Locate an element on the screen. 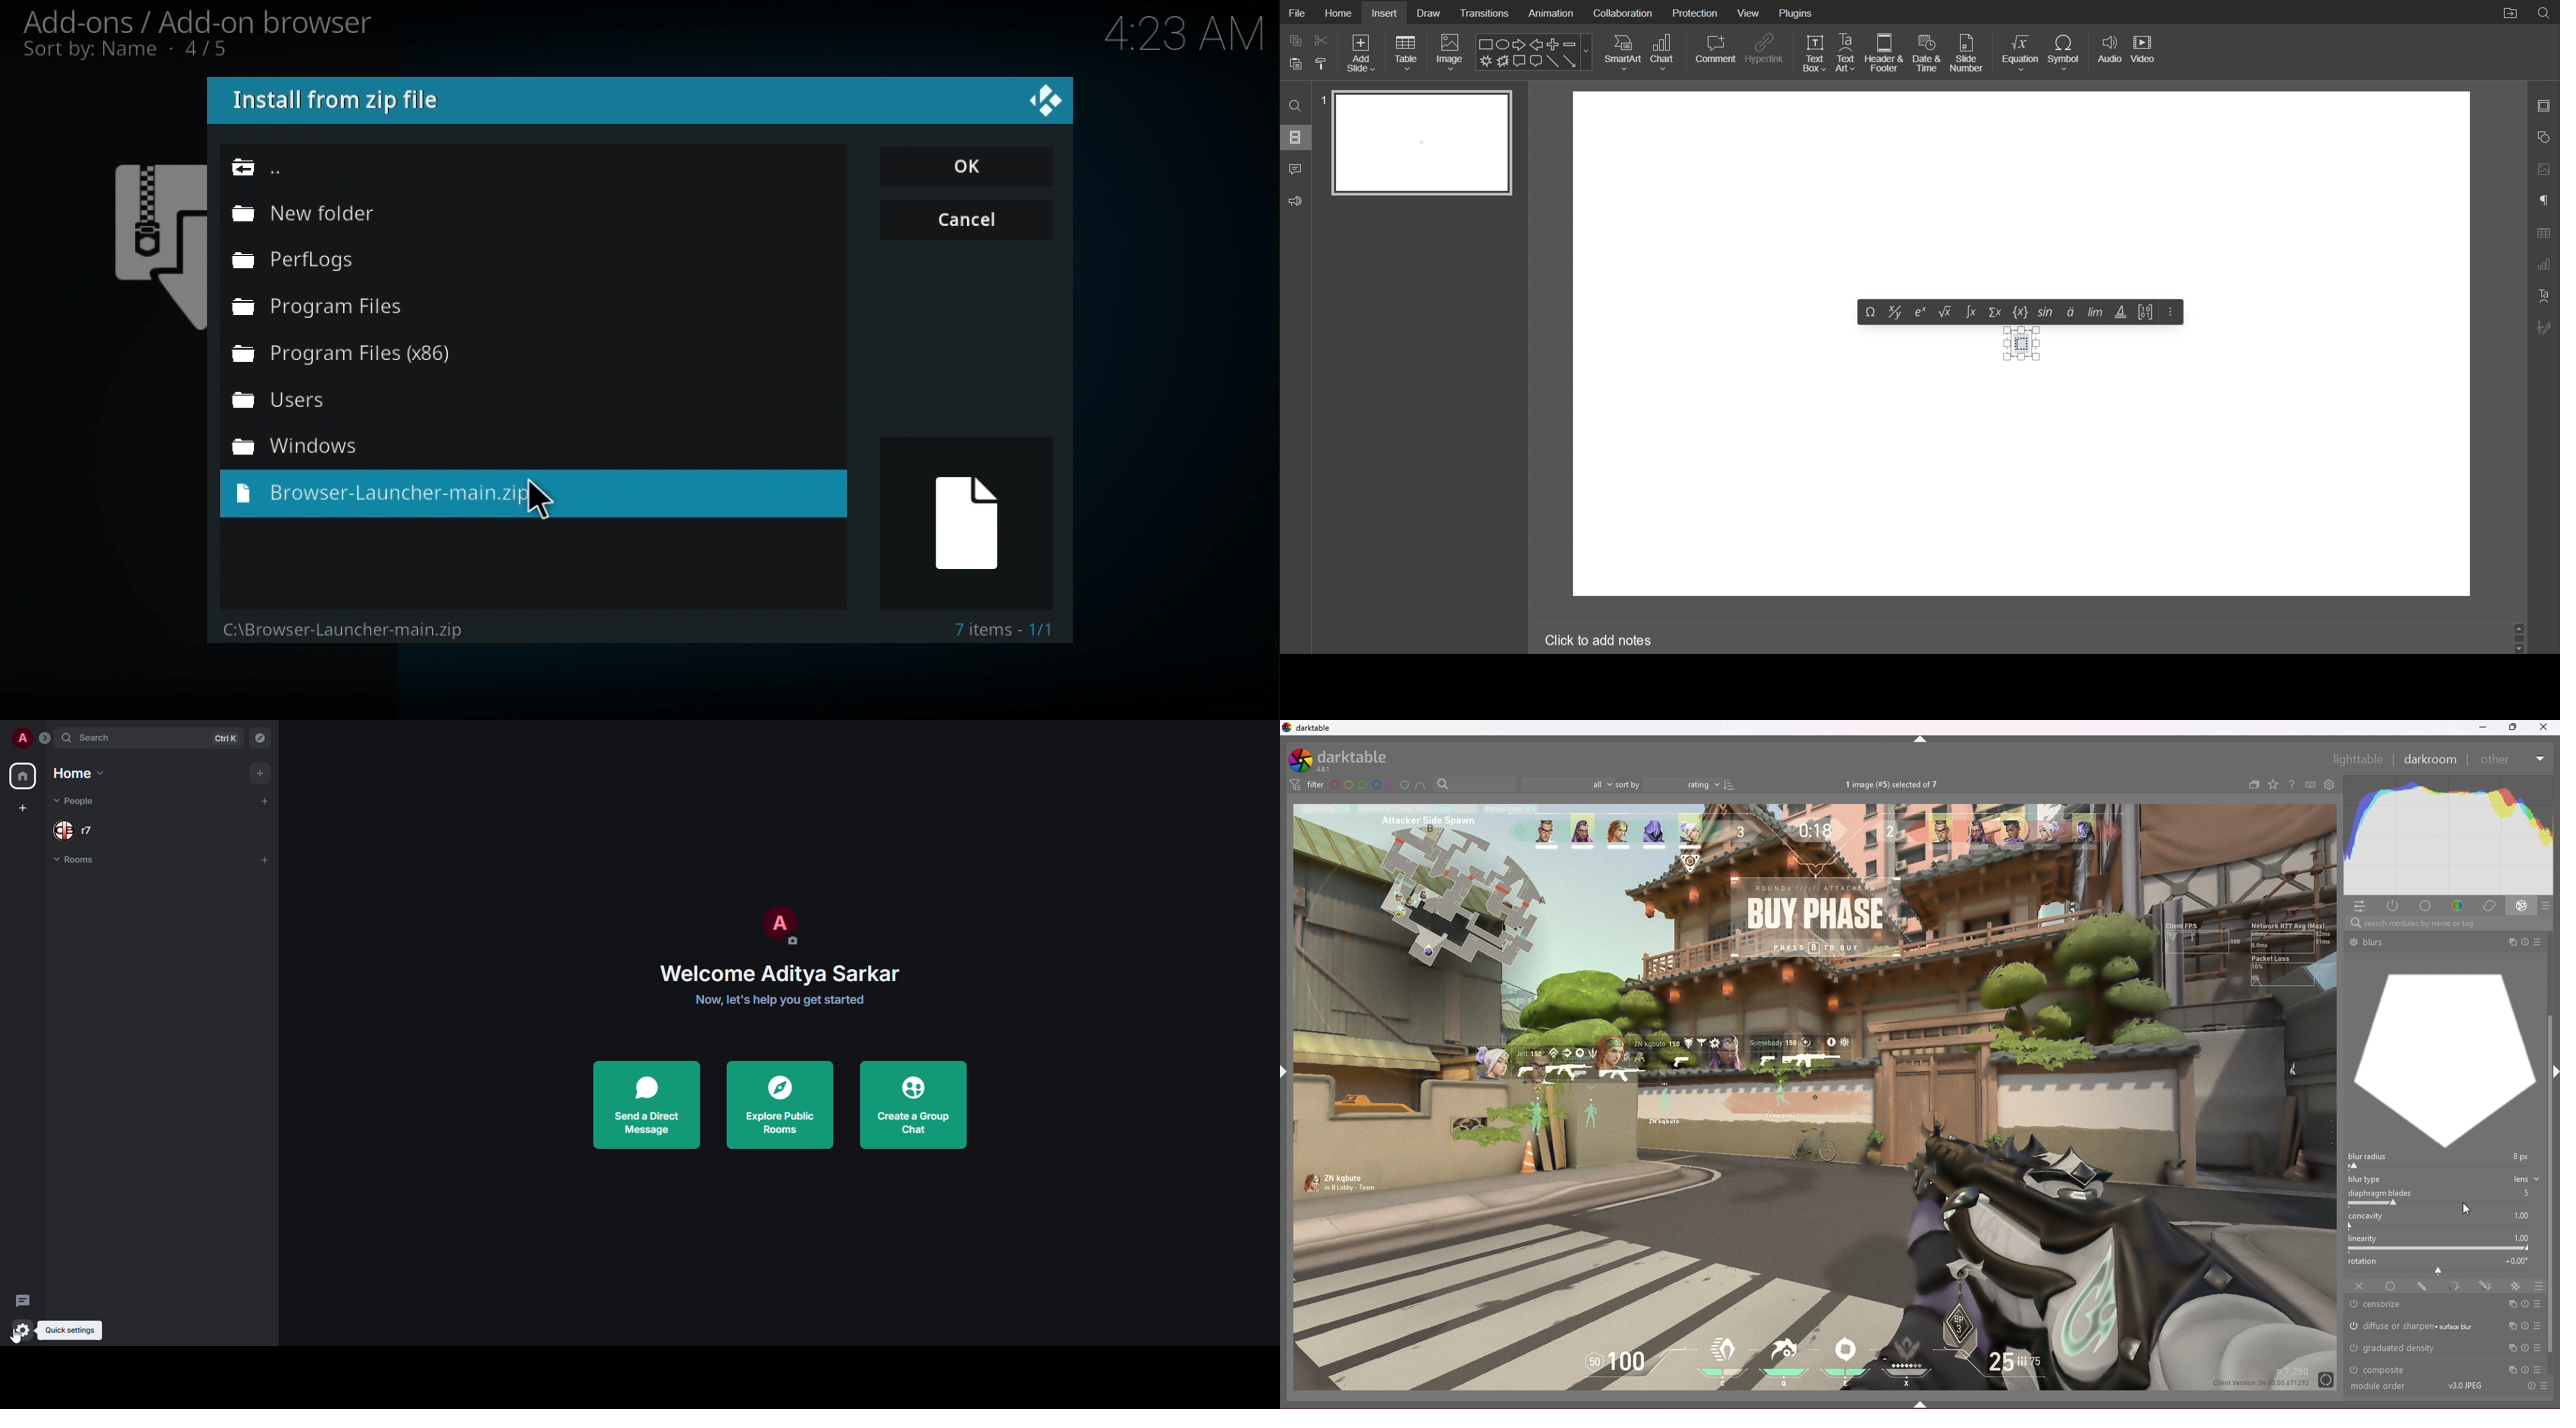 This screenshot has width=2576, height=1428. concavity is located at coordinates (2444, 1221).